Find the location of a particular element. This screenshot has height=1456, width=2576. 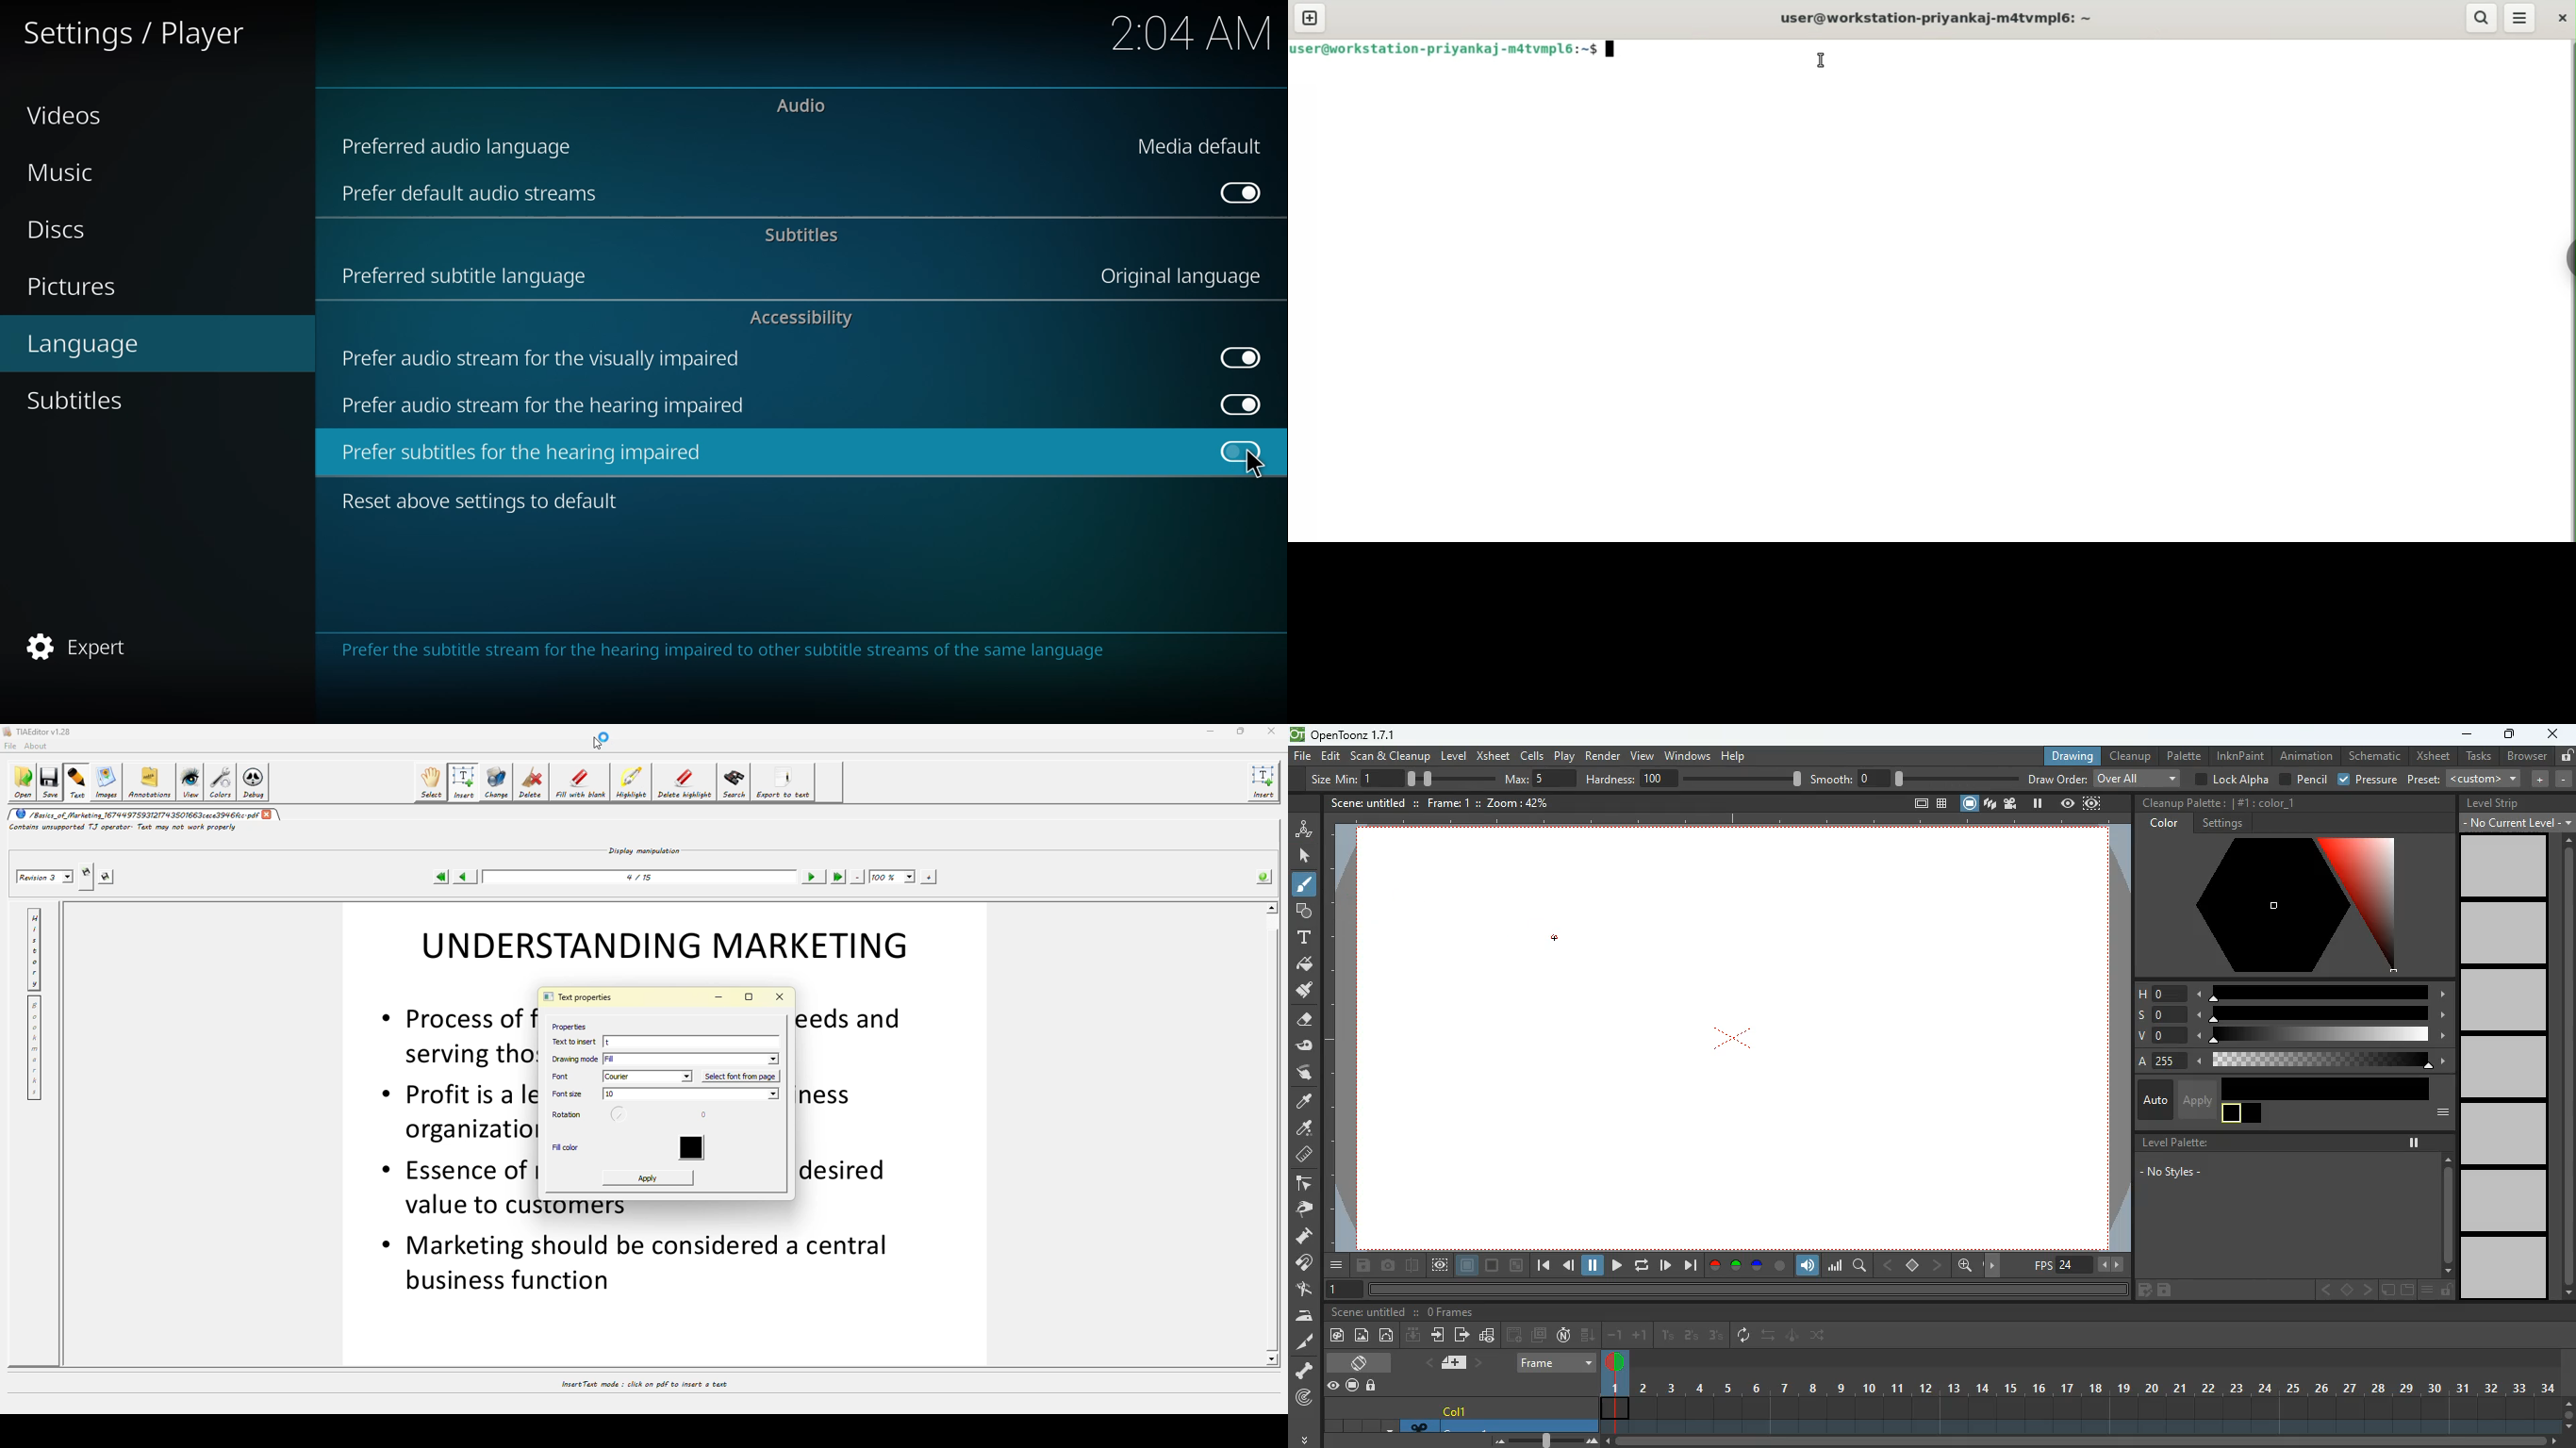

cursor is located at coordinates (1253, 465).